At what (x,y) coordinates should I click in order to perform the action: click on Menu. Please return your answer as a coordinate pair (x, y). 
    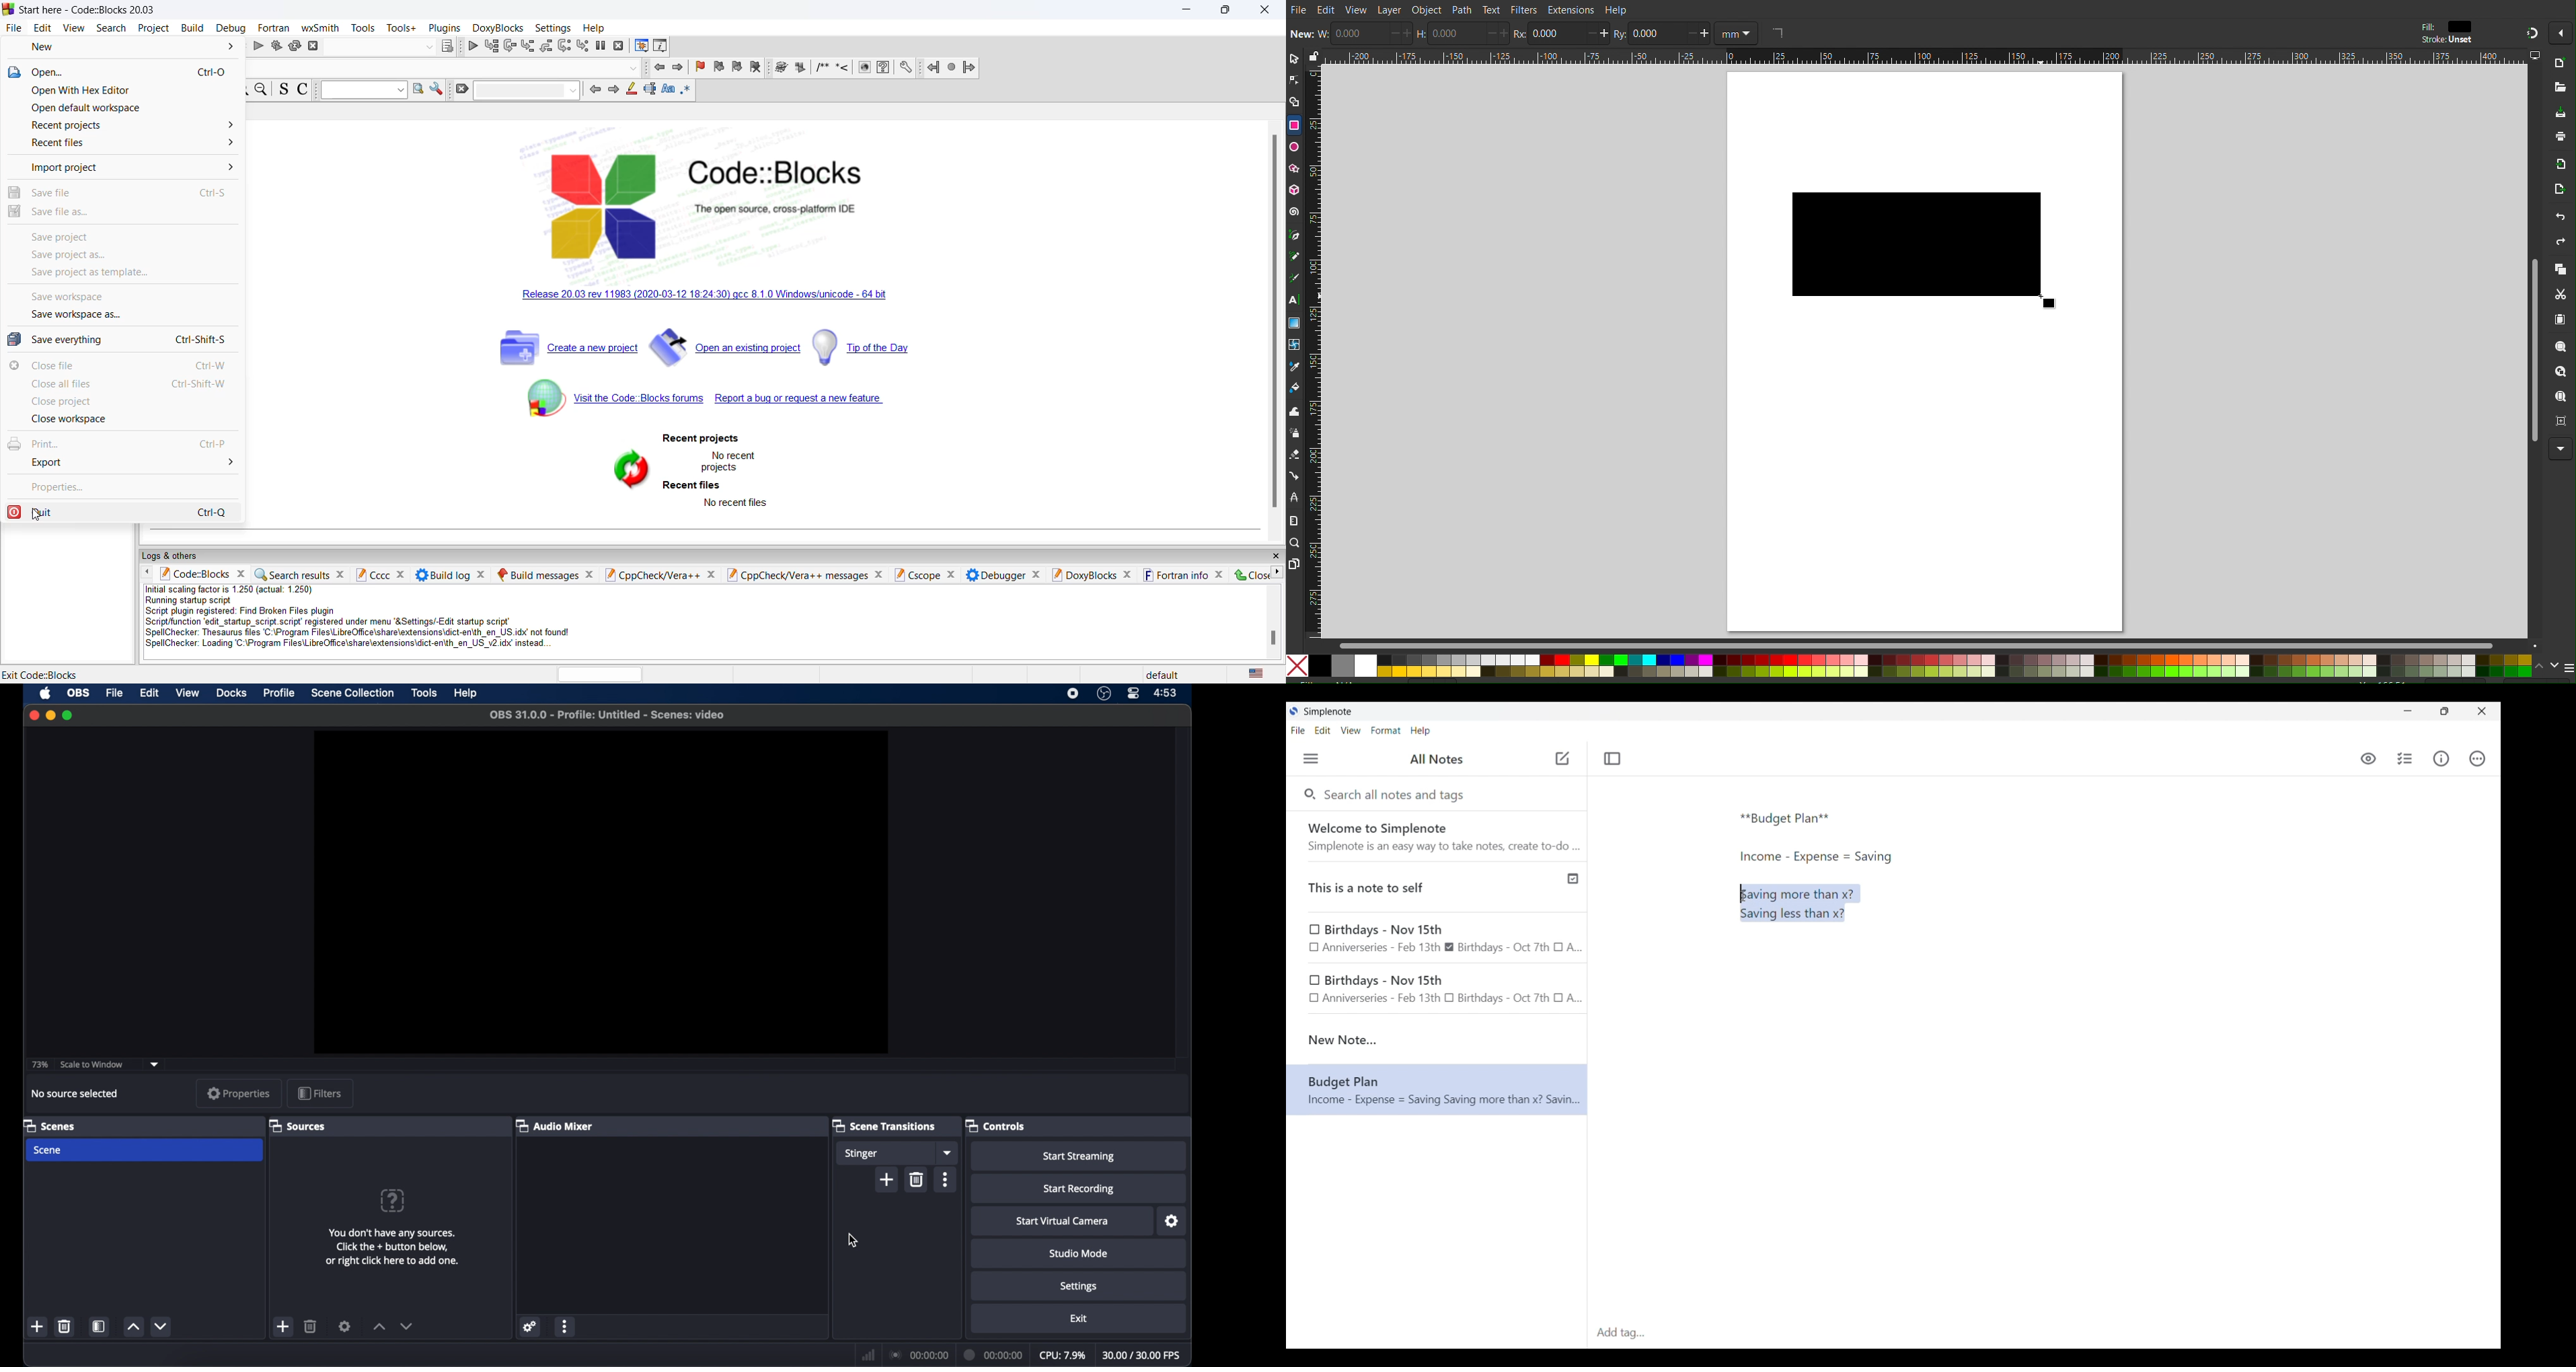
    Looking at the image, I should click on (1311, 758).